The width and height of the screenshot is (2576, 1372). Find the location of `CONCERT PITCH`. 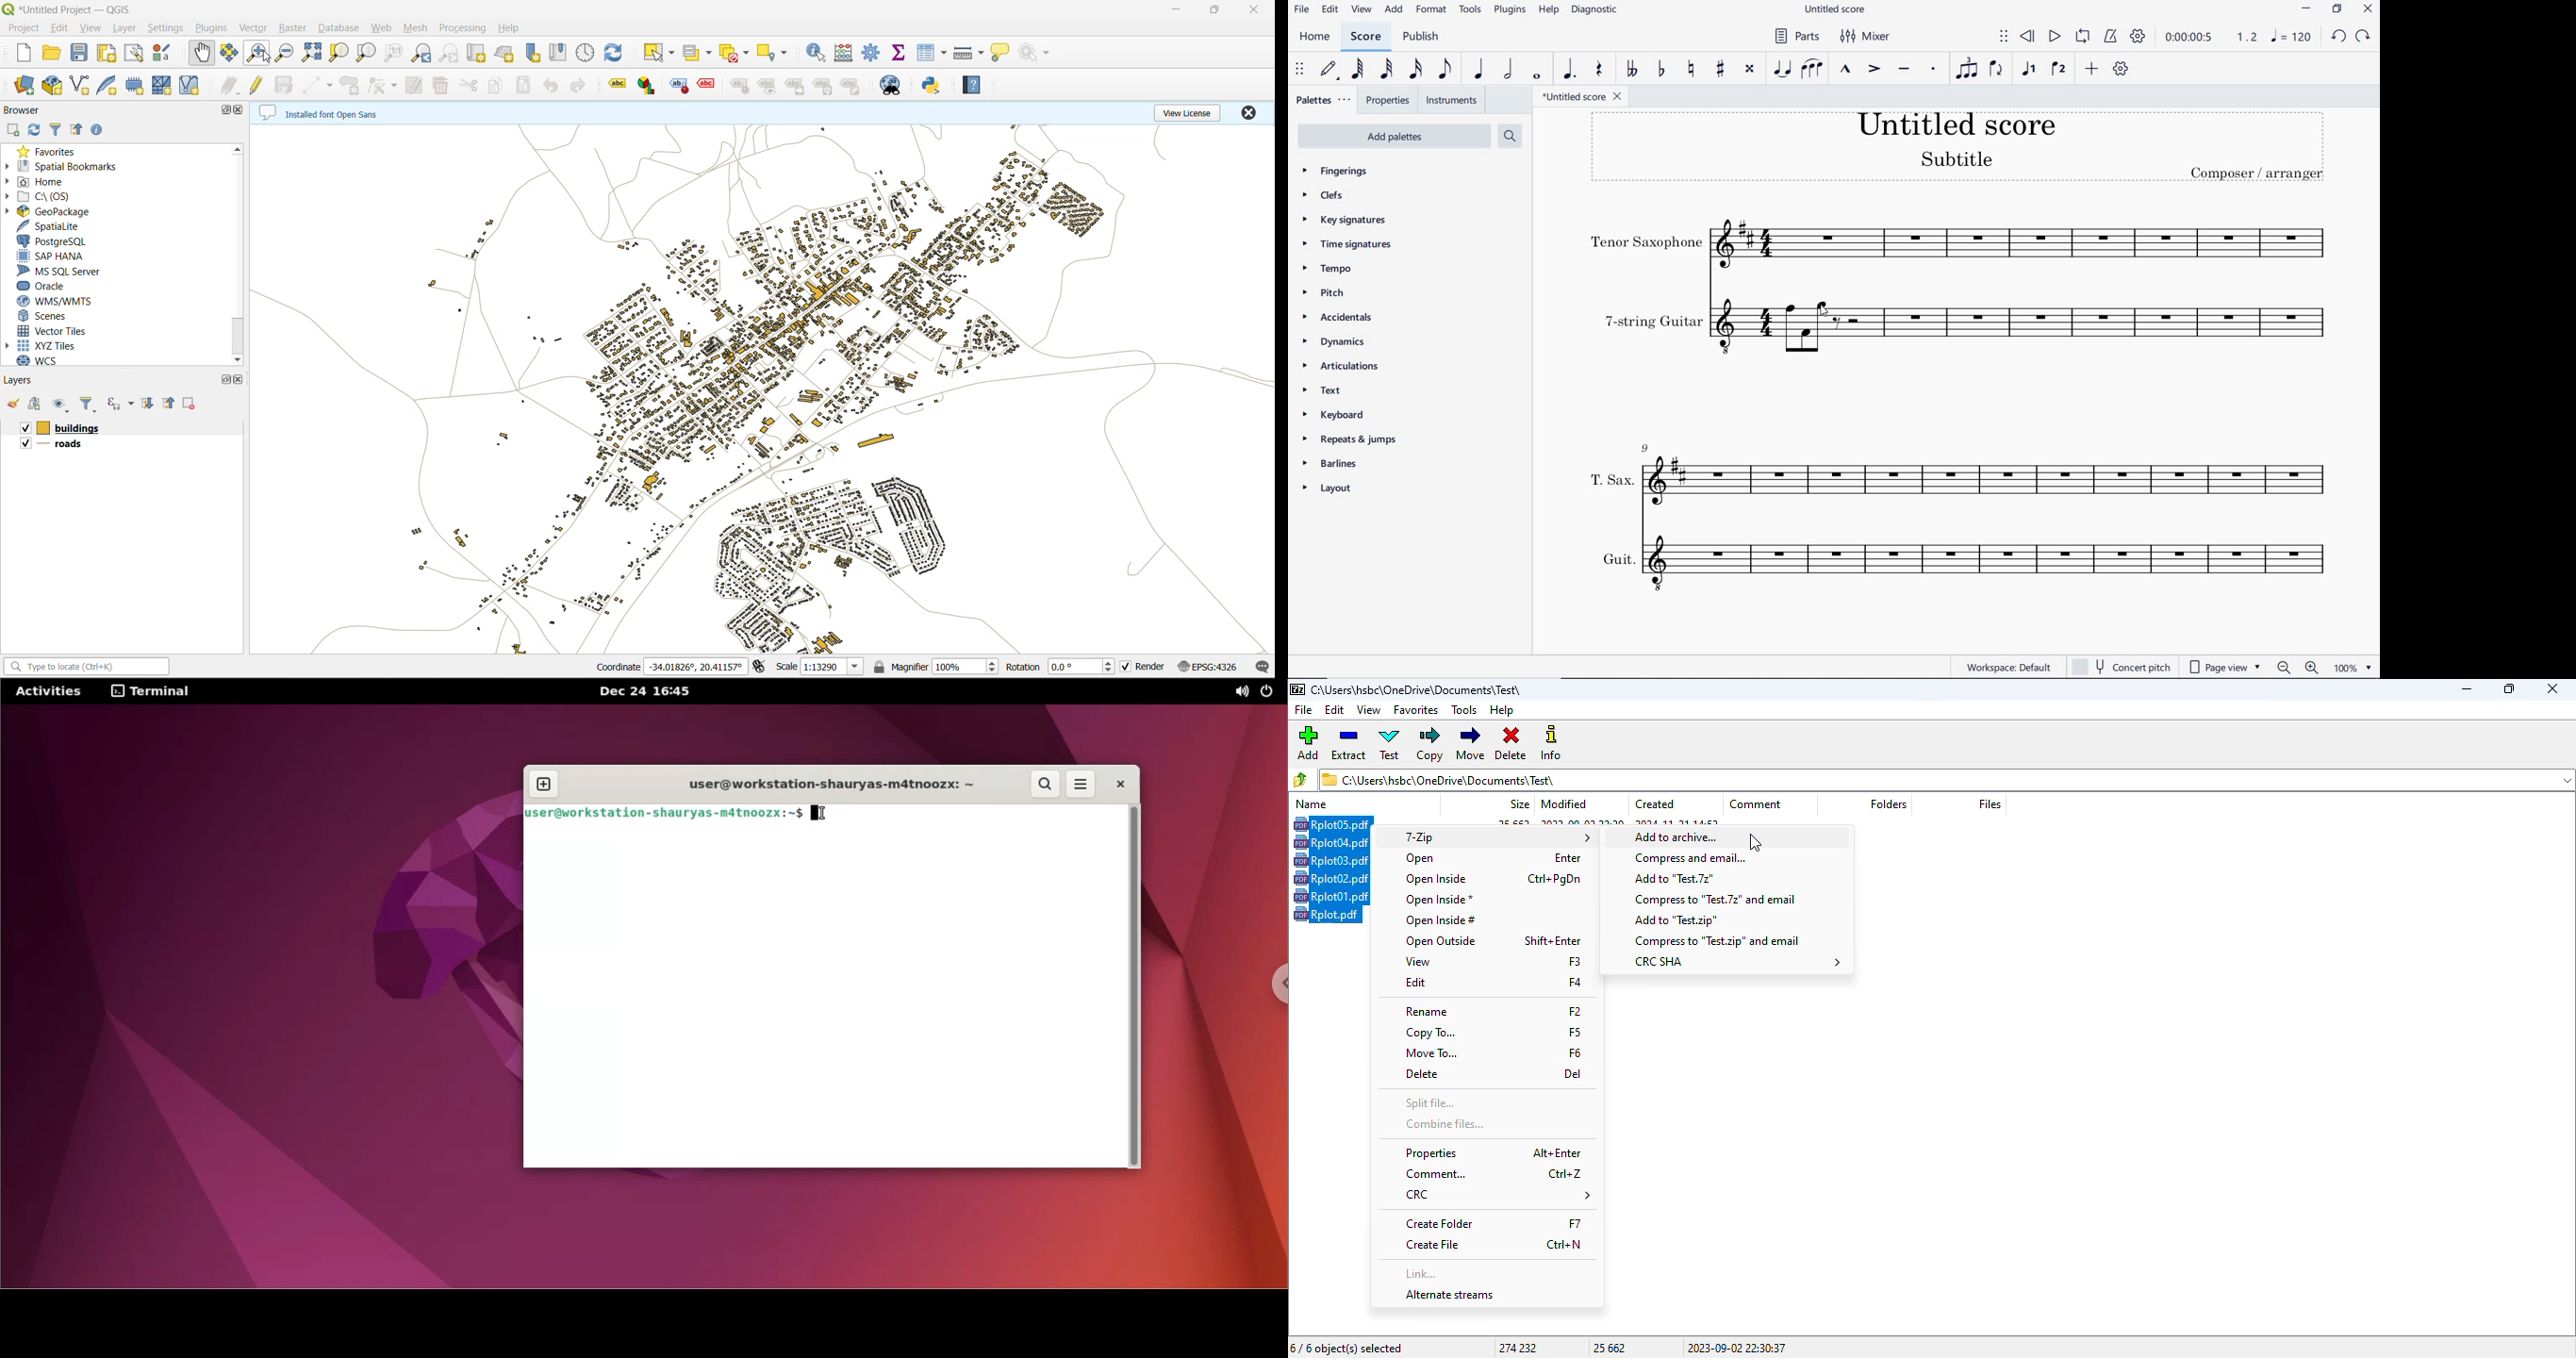

CONCERT PITCH is located at coordinates (2121, 668).